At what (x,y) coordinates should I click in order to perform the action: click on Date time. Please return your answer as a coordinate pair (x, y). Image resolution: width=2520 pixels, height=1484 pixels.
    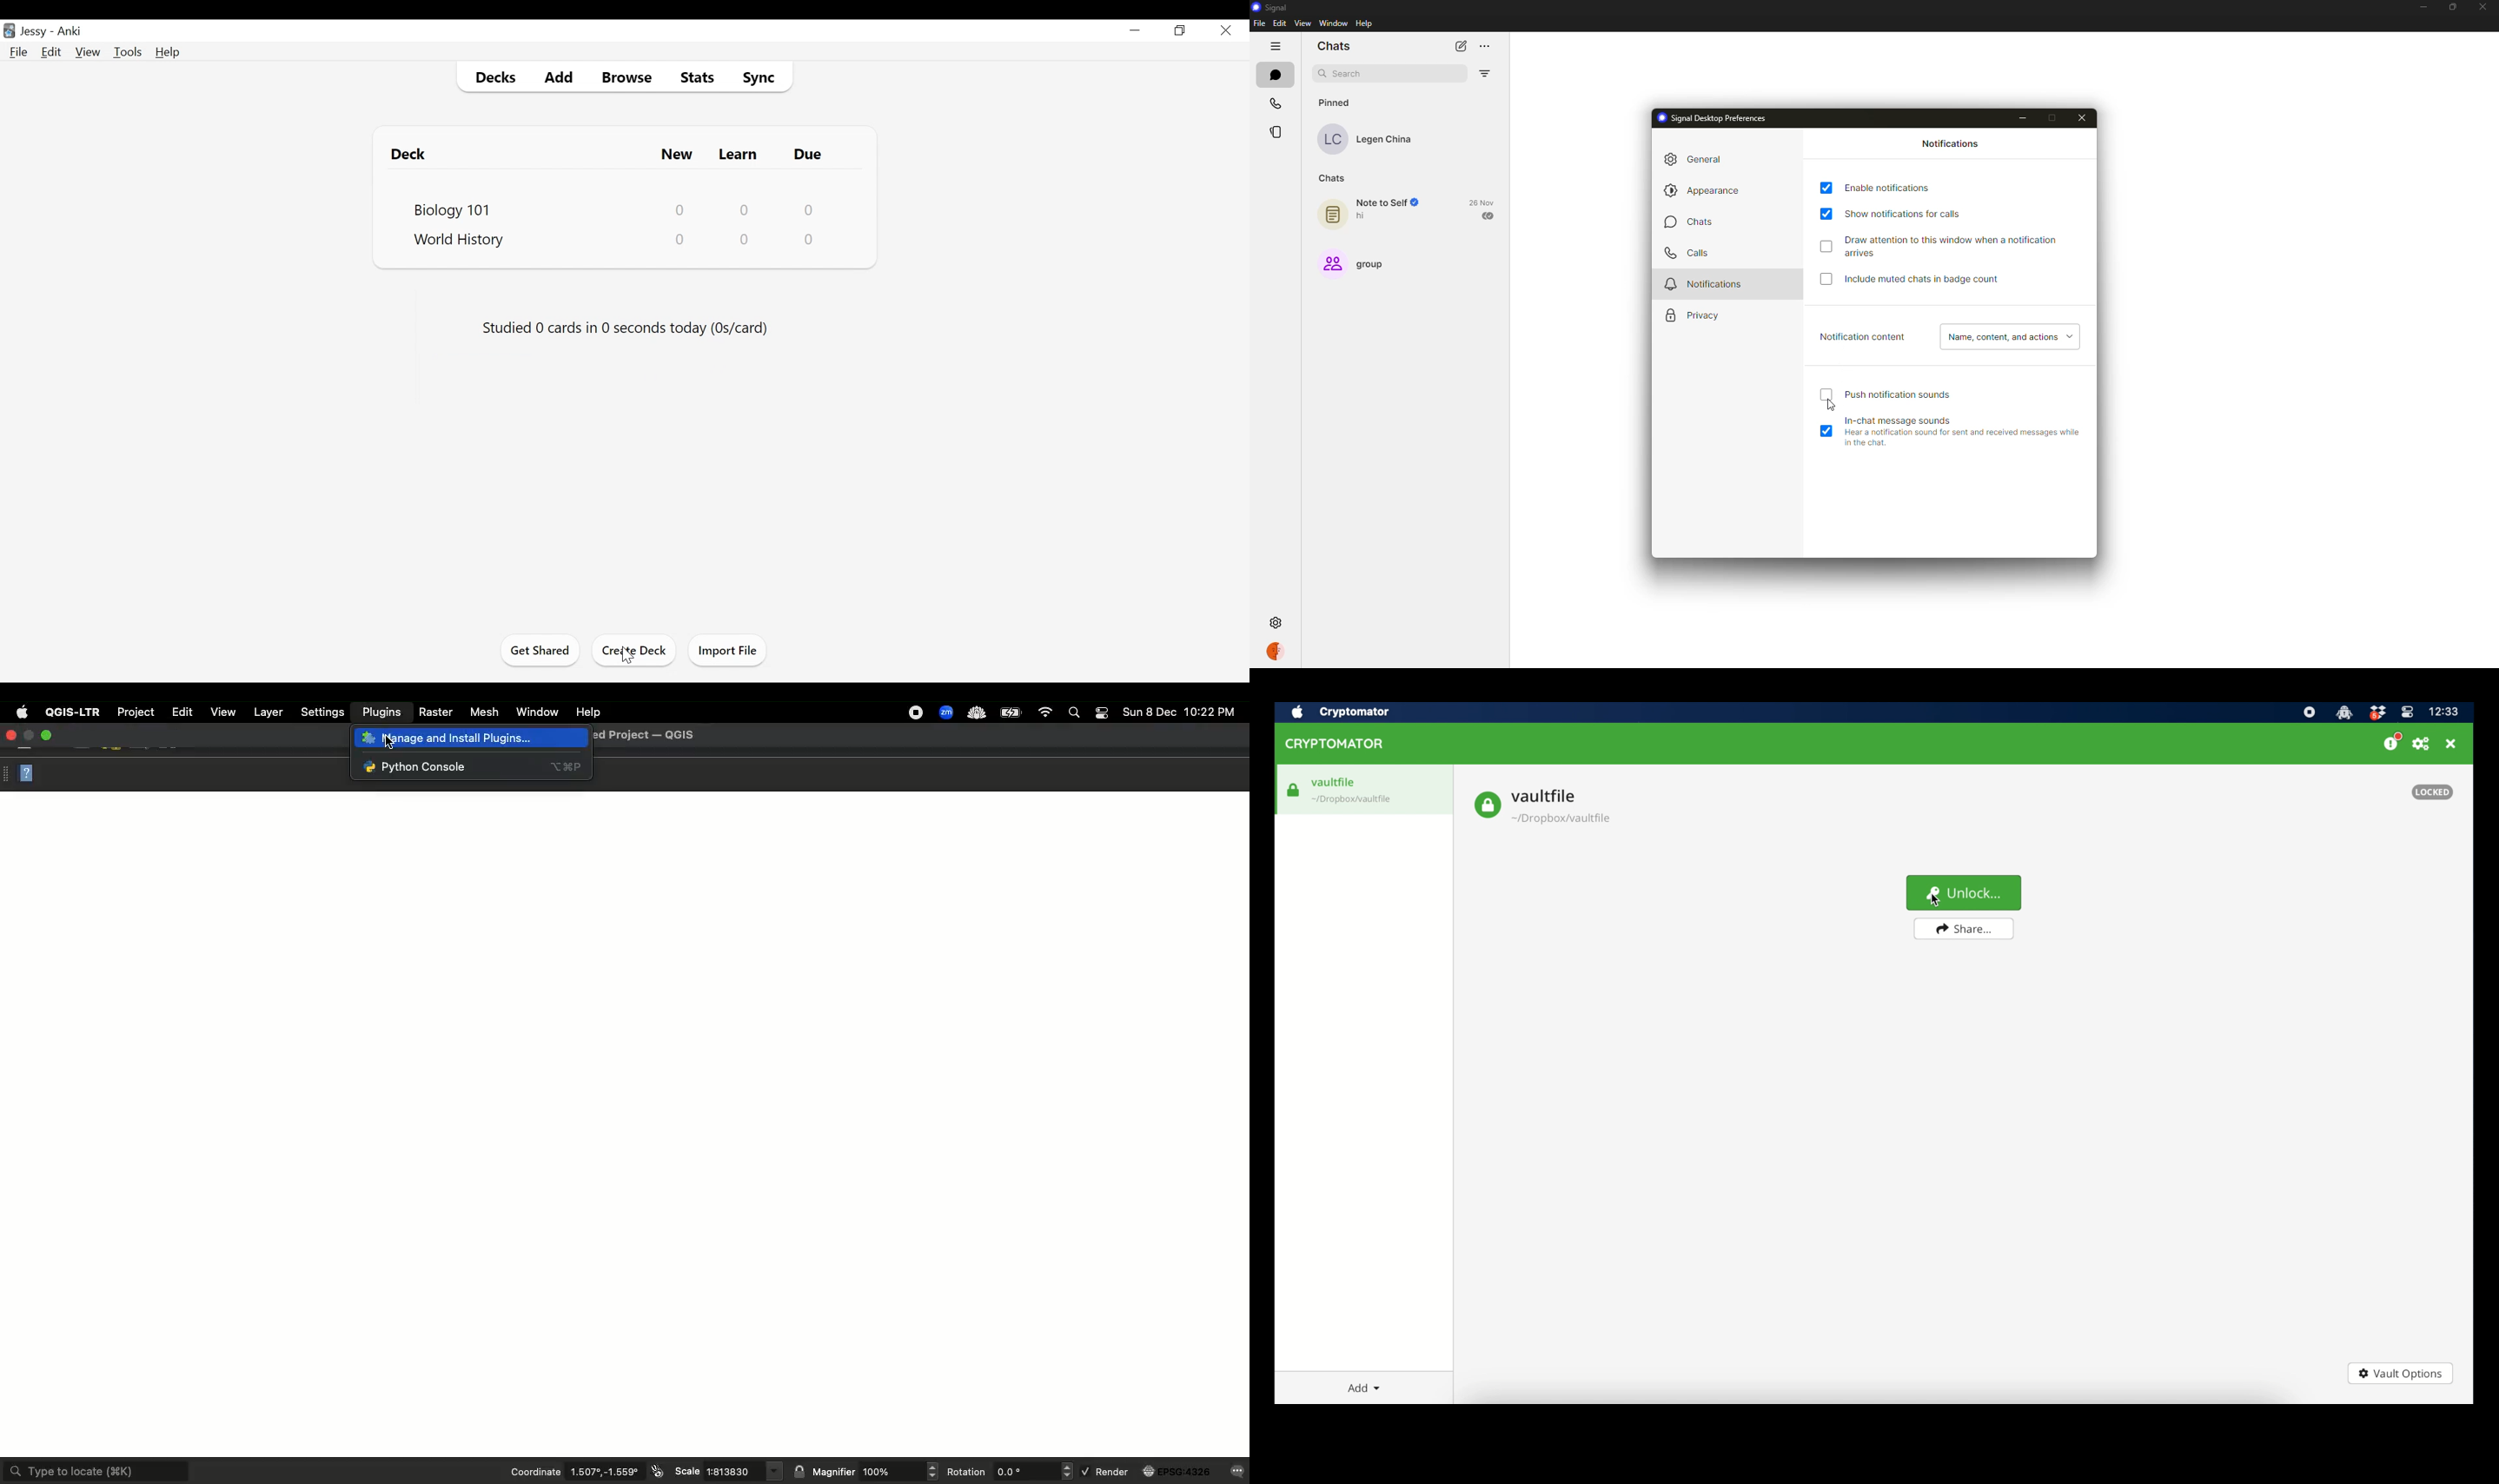
    Looking at the image, I should click on (1180, 712).